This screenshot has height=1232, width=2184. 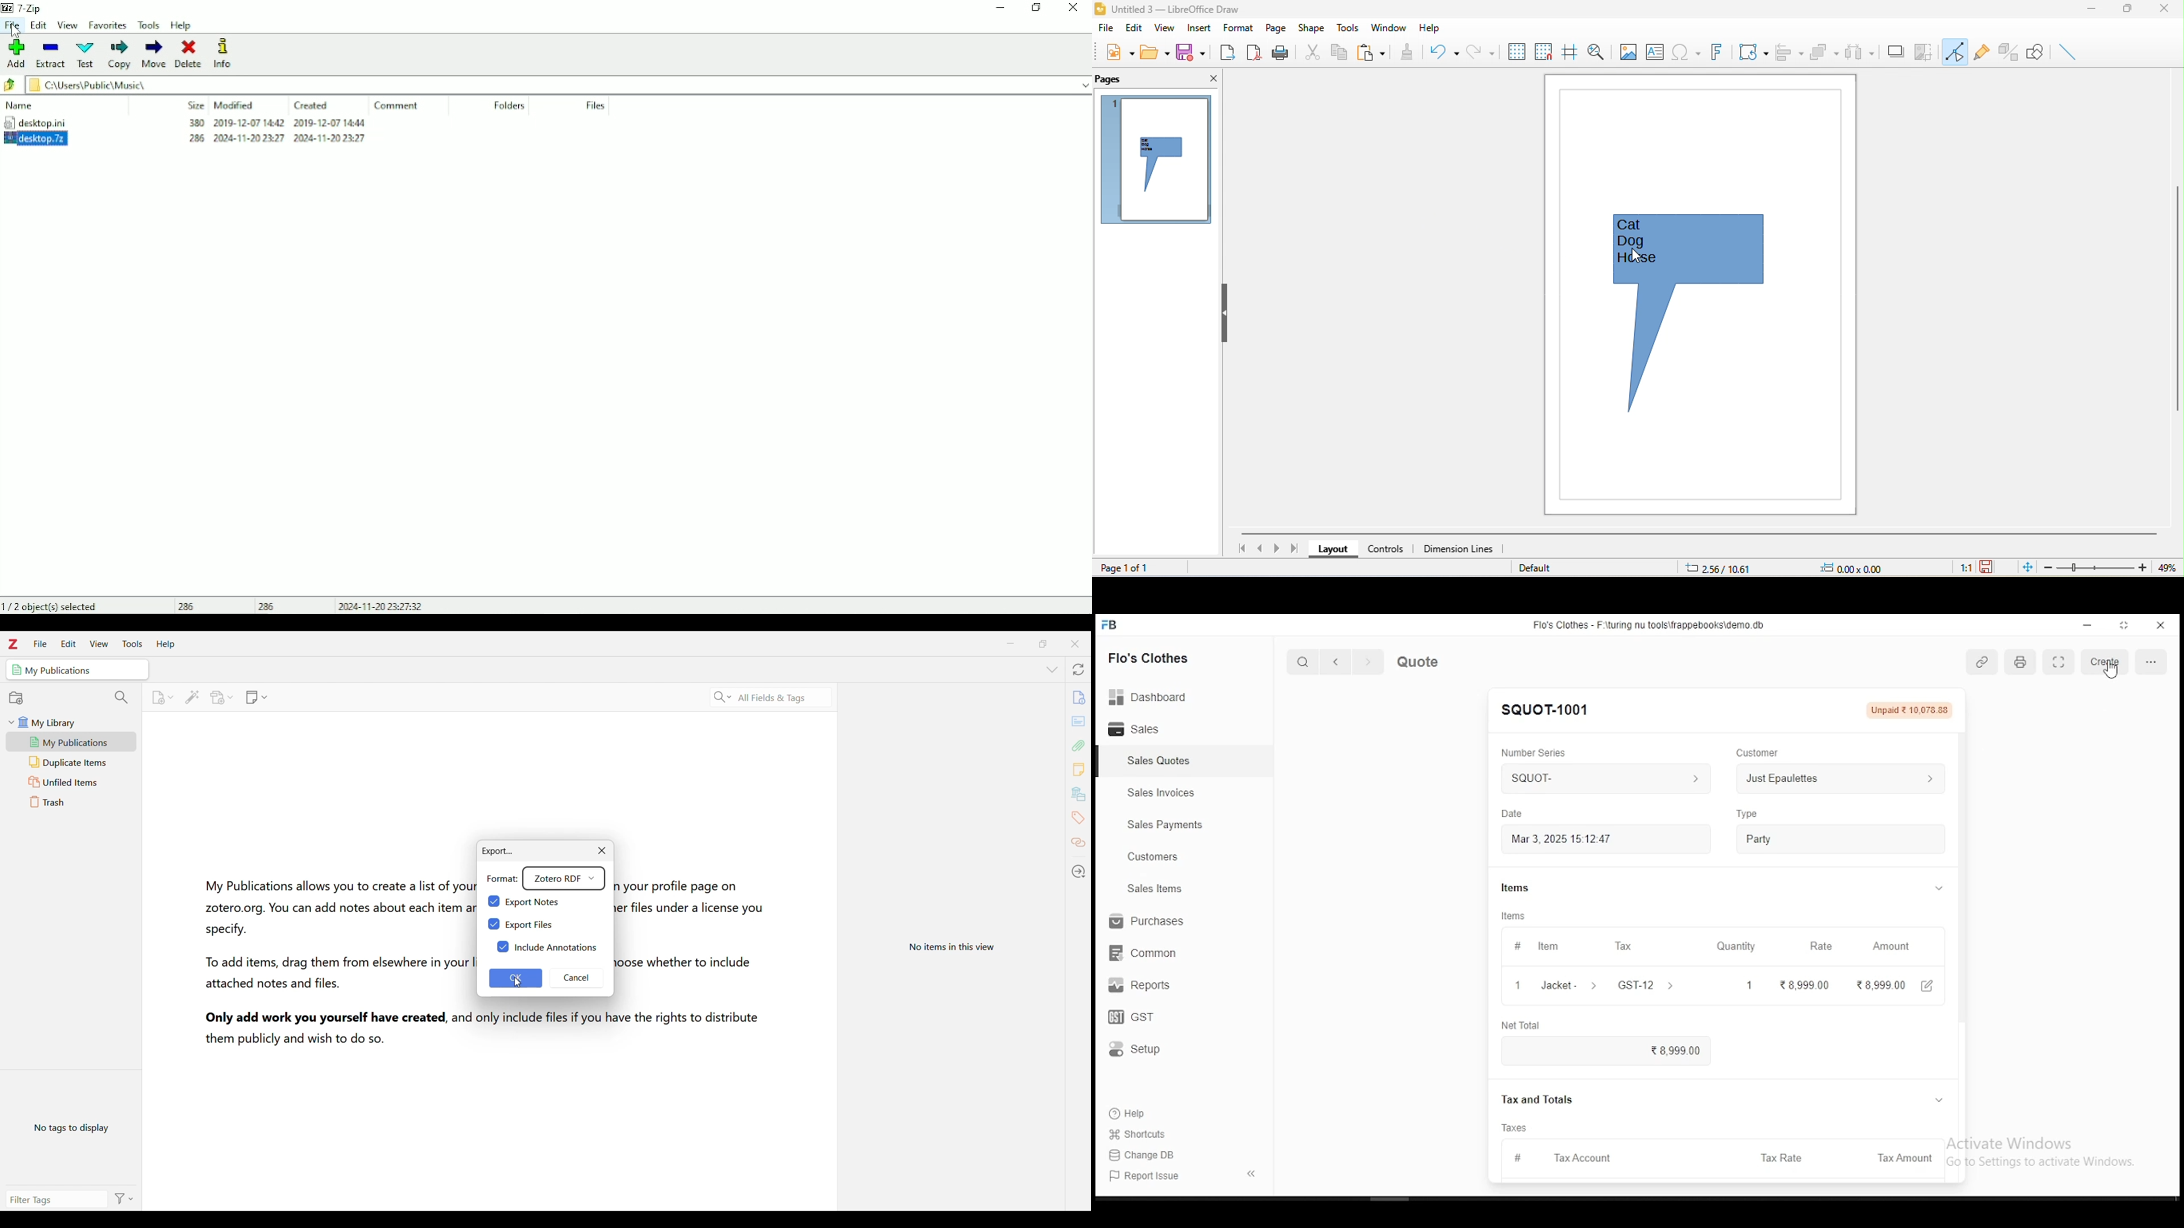 What do you see at coordinates (1079, 870) in the screenshot?
I see `Locate` at bounding box center [1079, 870].